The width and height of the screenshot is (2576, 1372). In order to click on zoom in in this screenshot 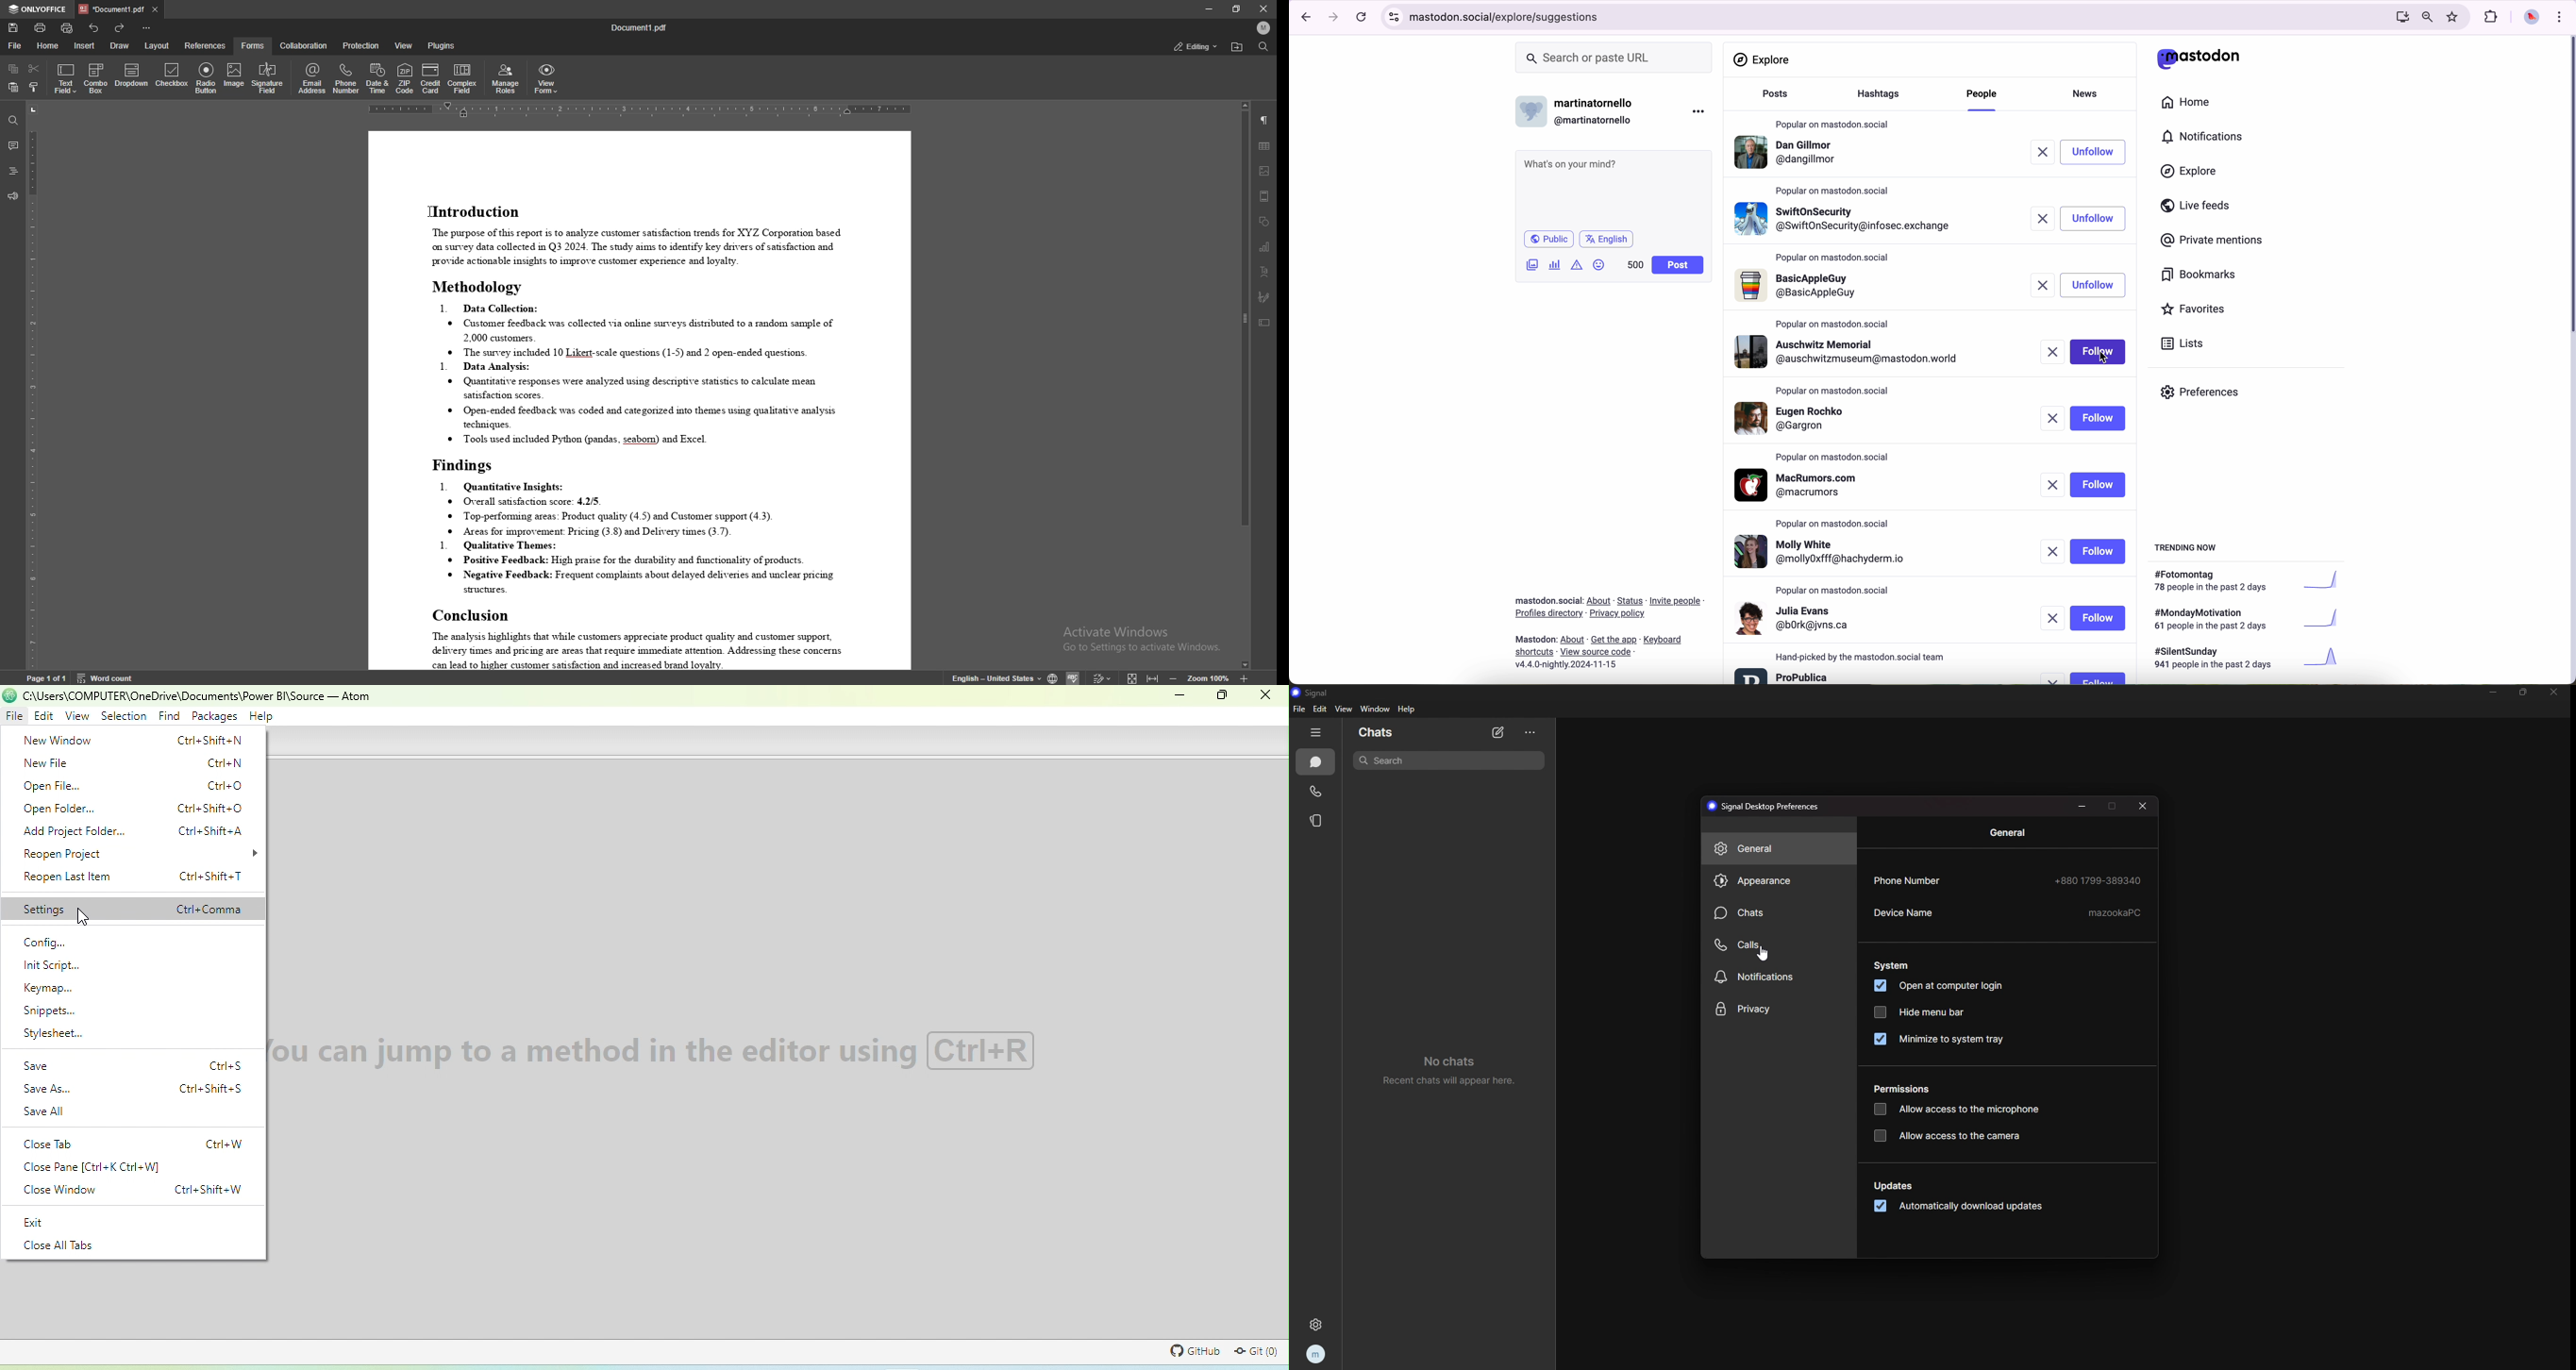, I will do `click(1244, 678)`.